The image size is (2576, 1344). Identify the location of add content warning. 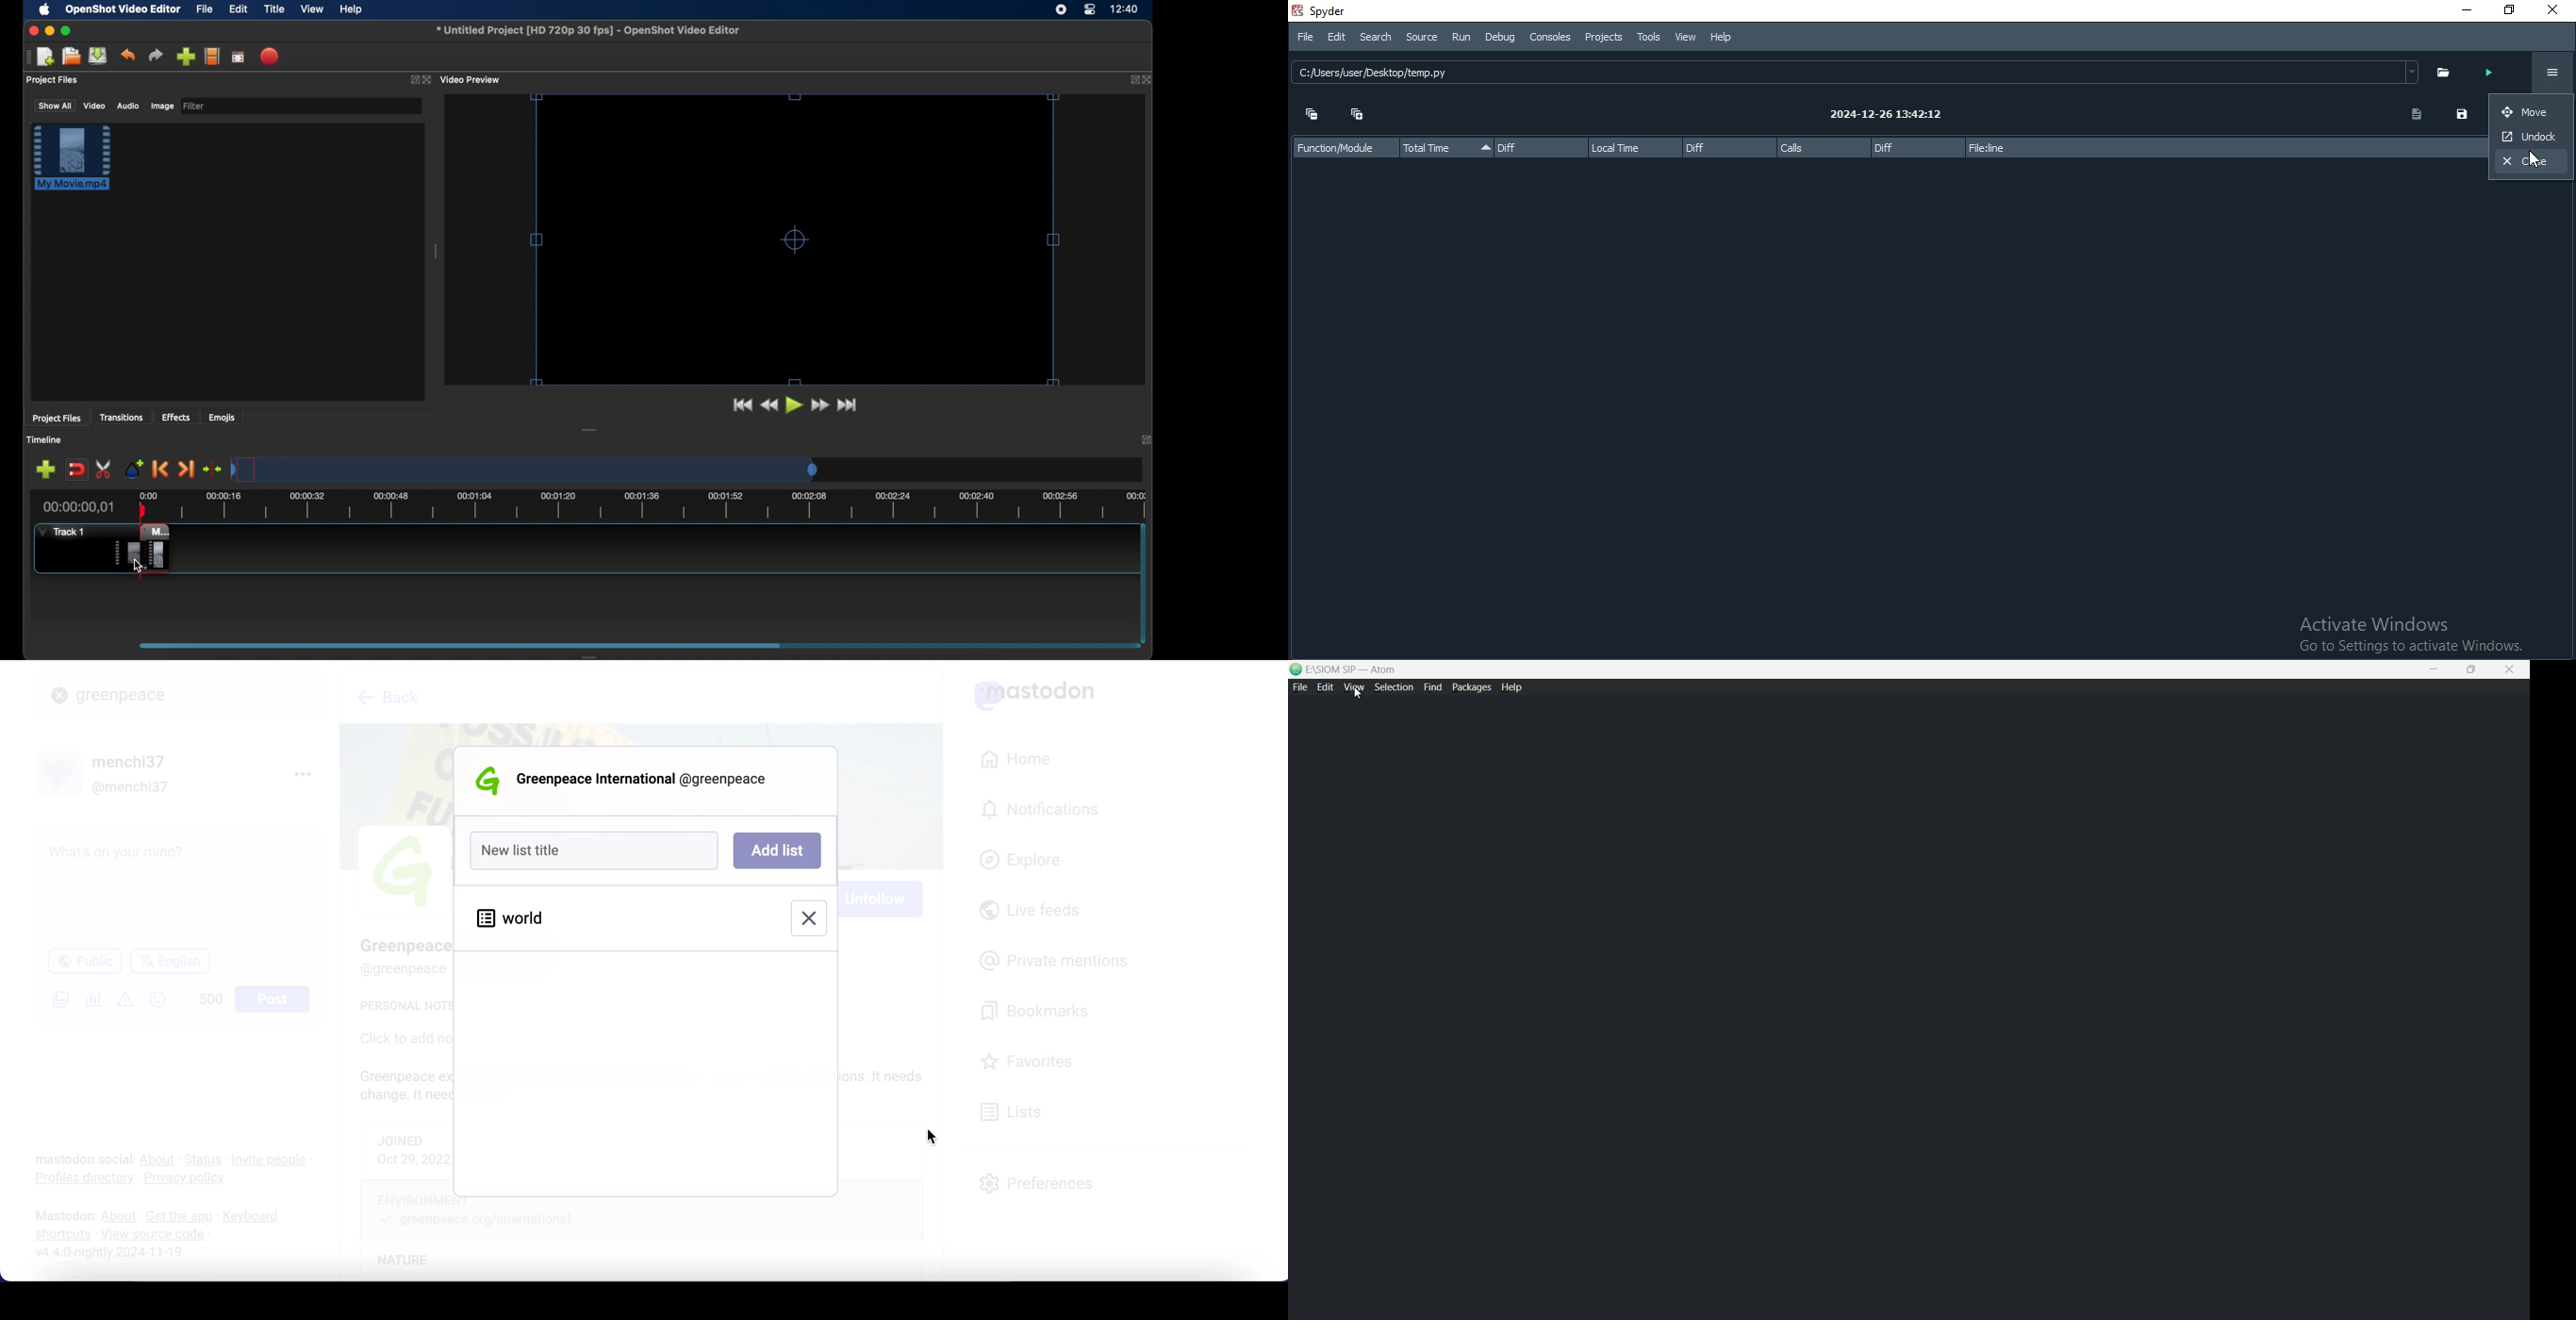
(127, 1001).